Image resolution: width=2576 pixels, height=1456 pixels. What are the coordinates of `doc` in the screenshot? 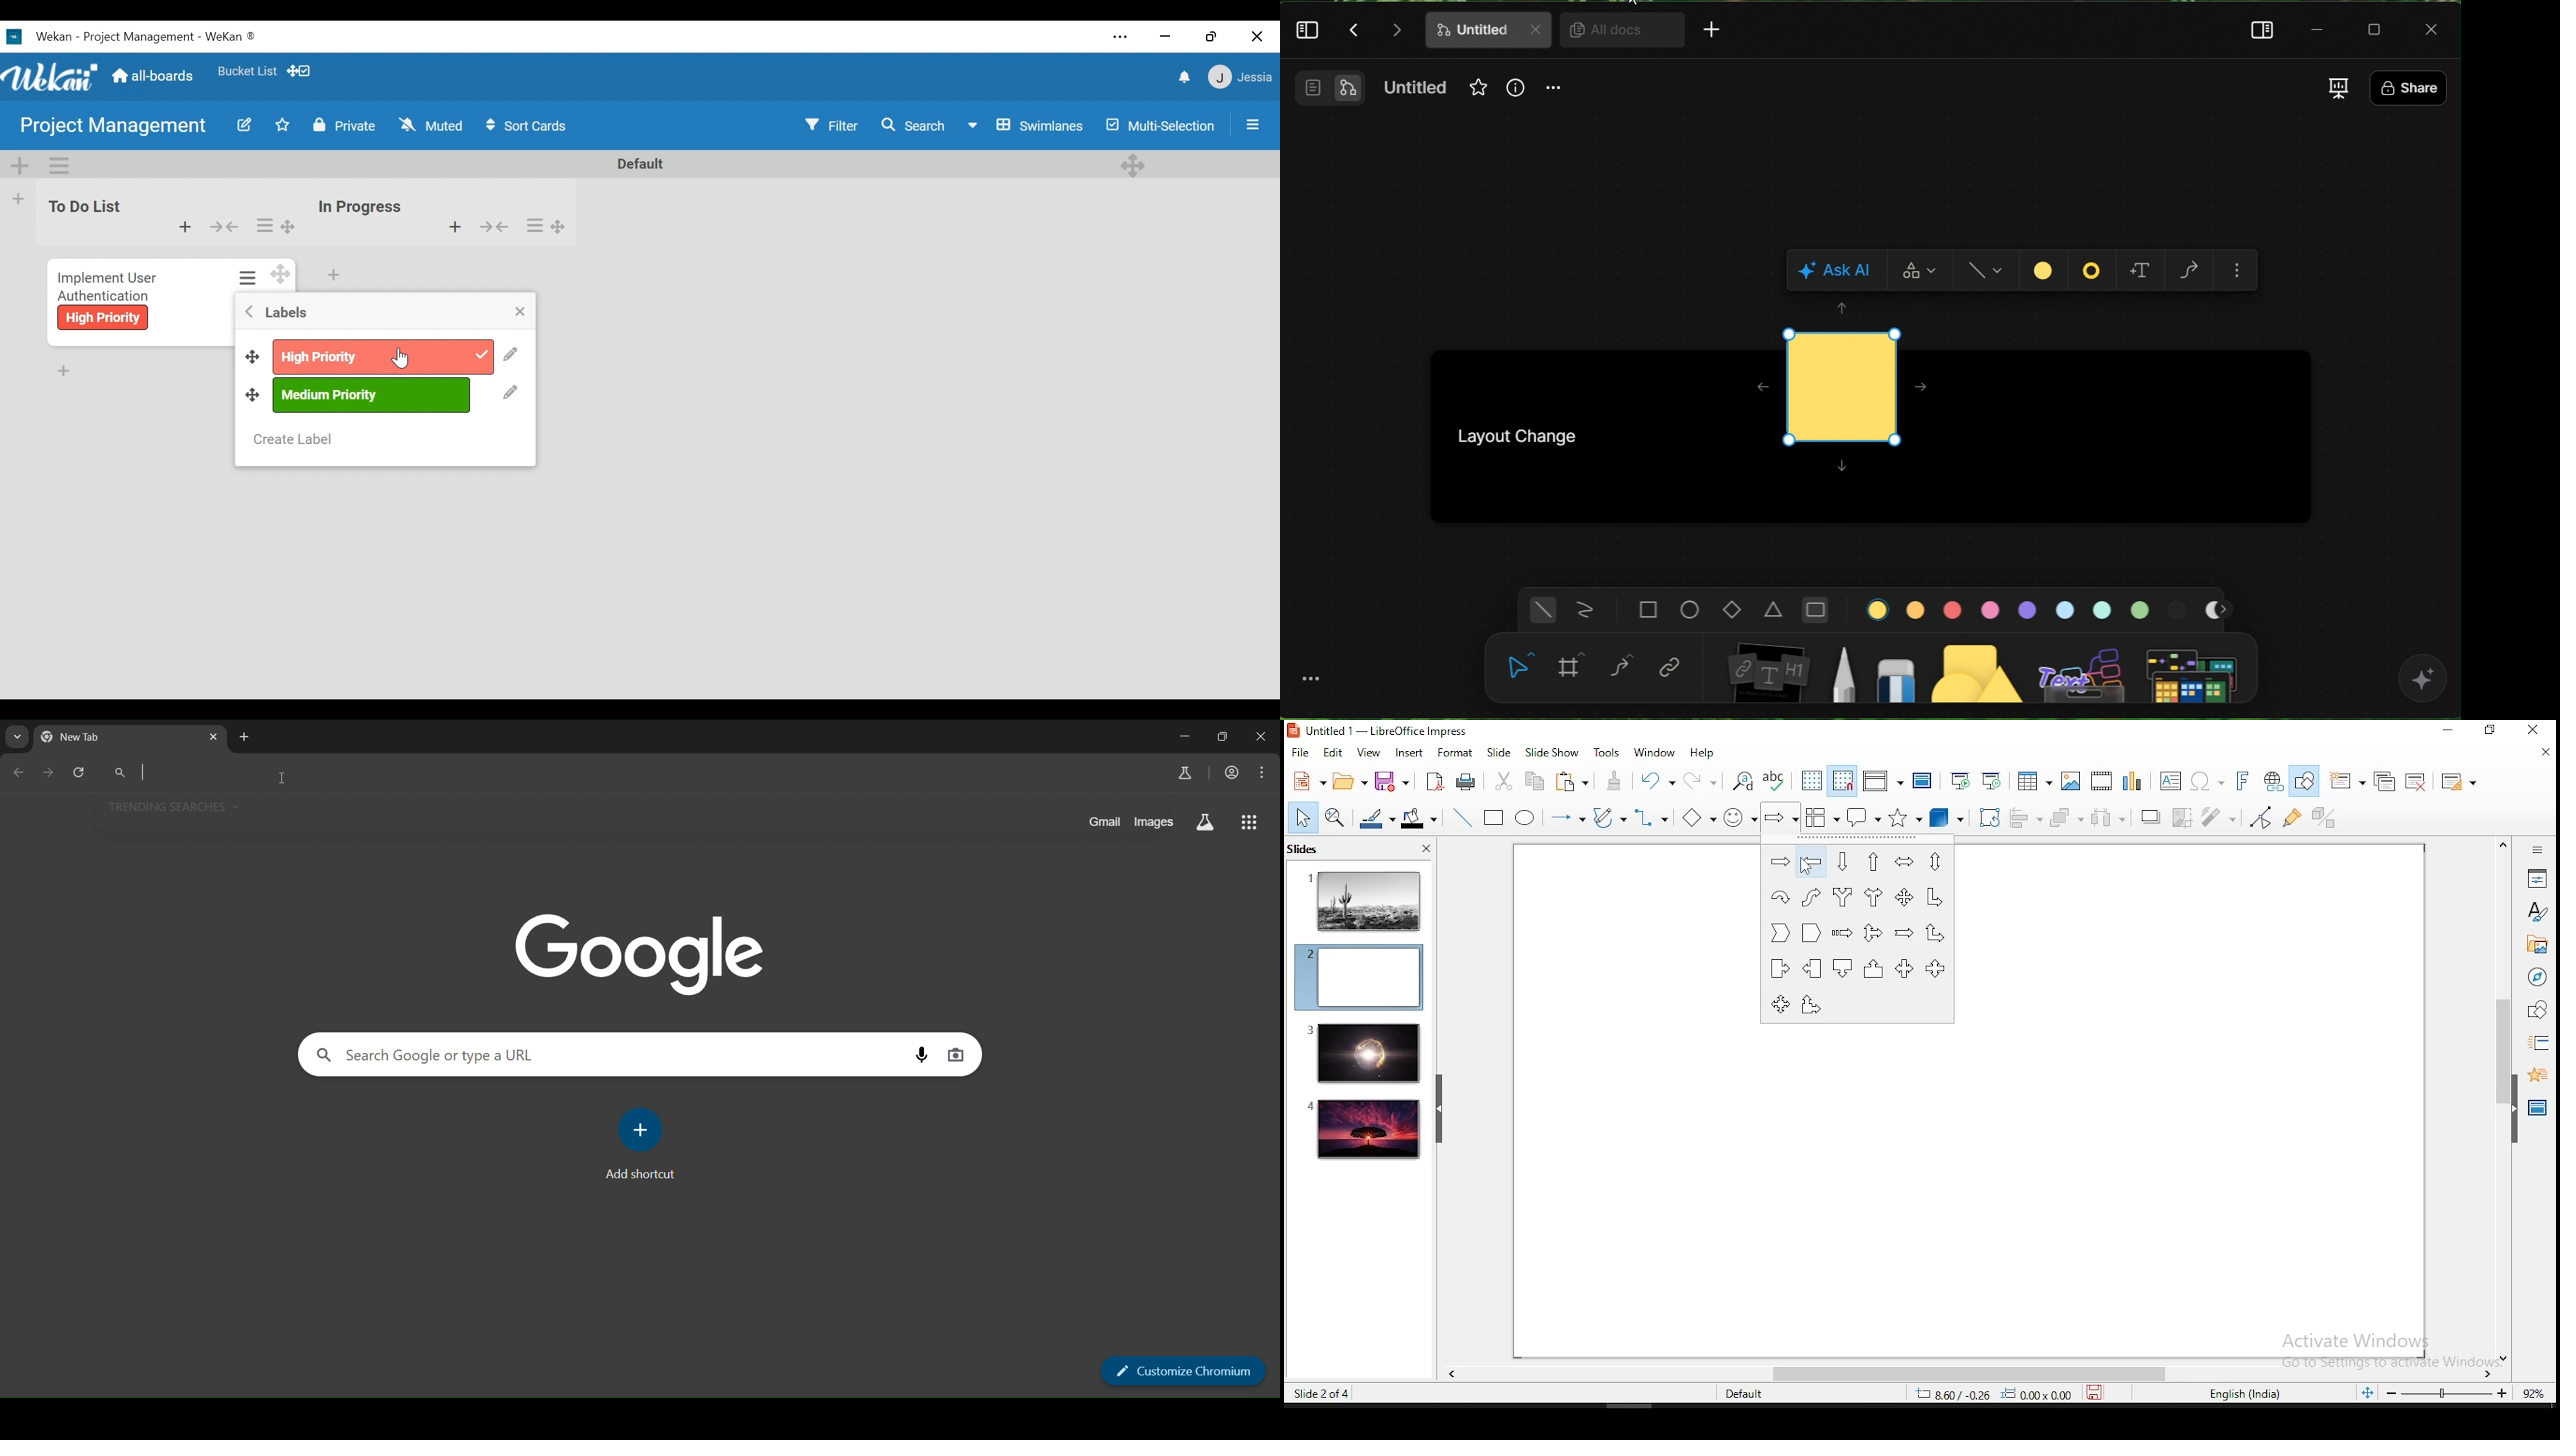 It's located at (1489, 30).